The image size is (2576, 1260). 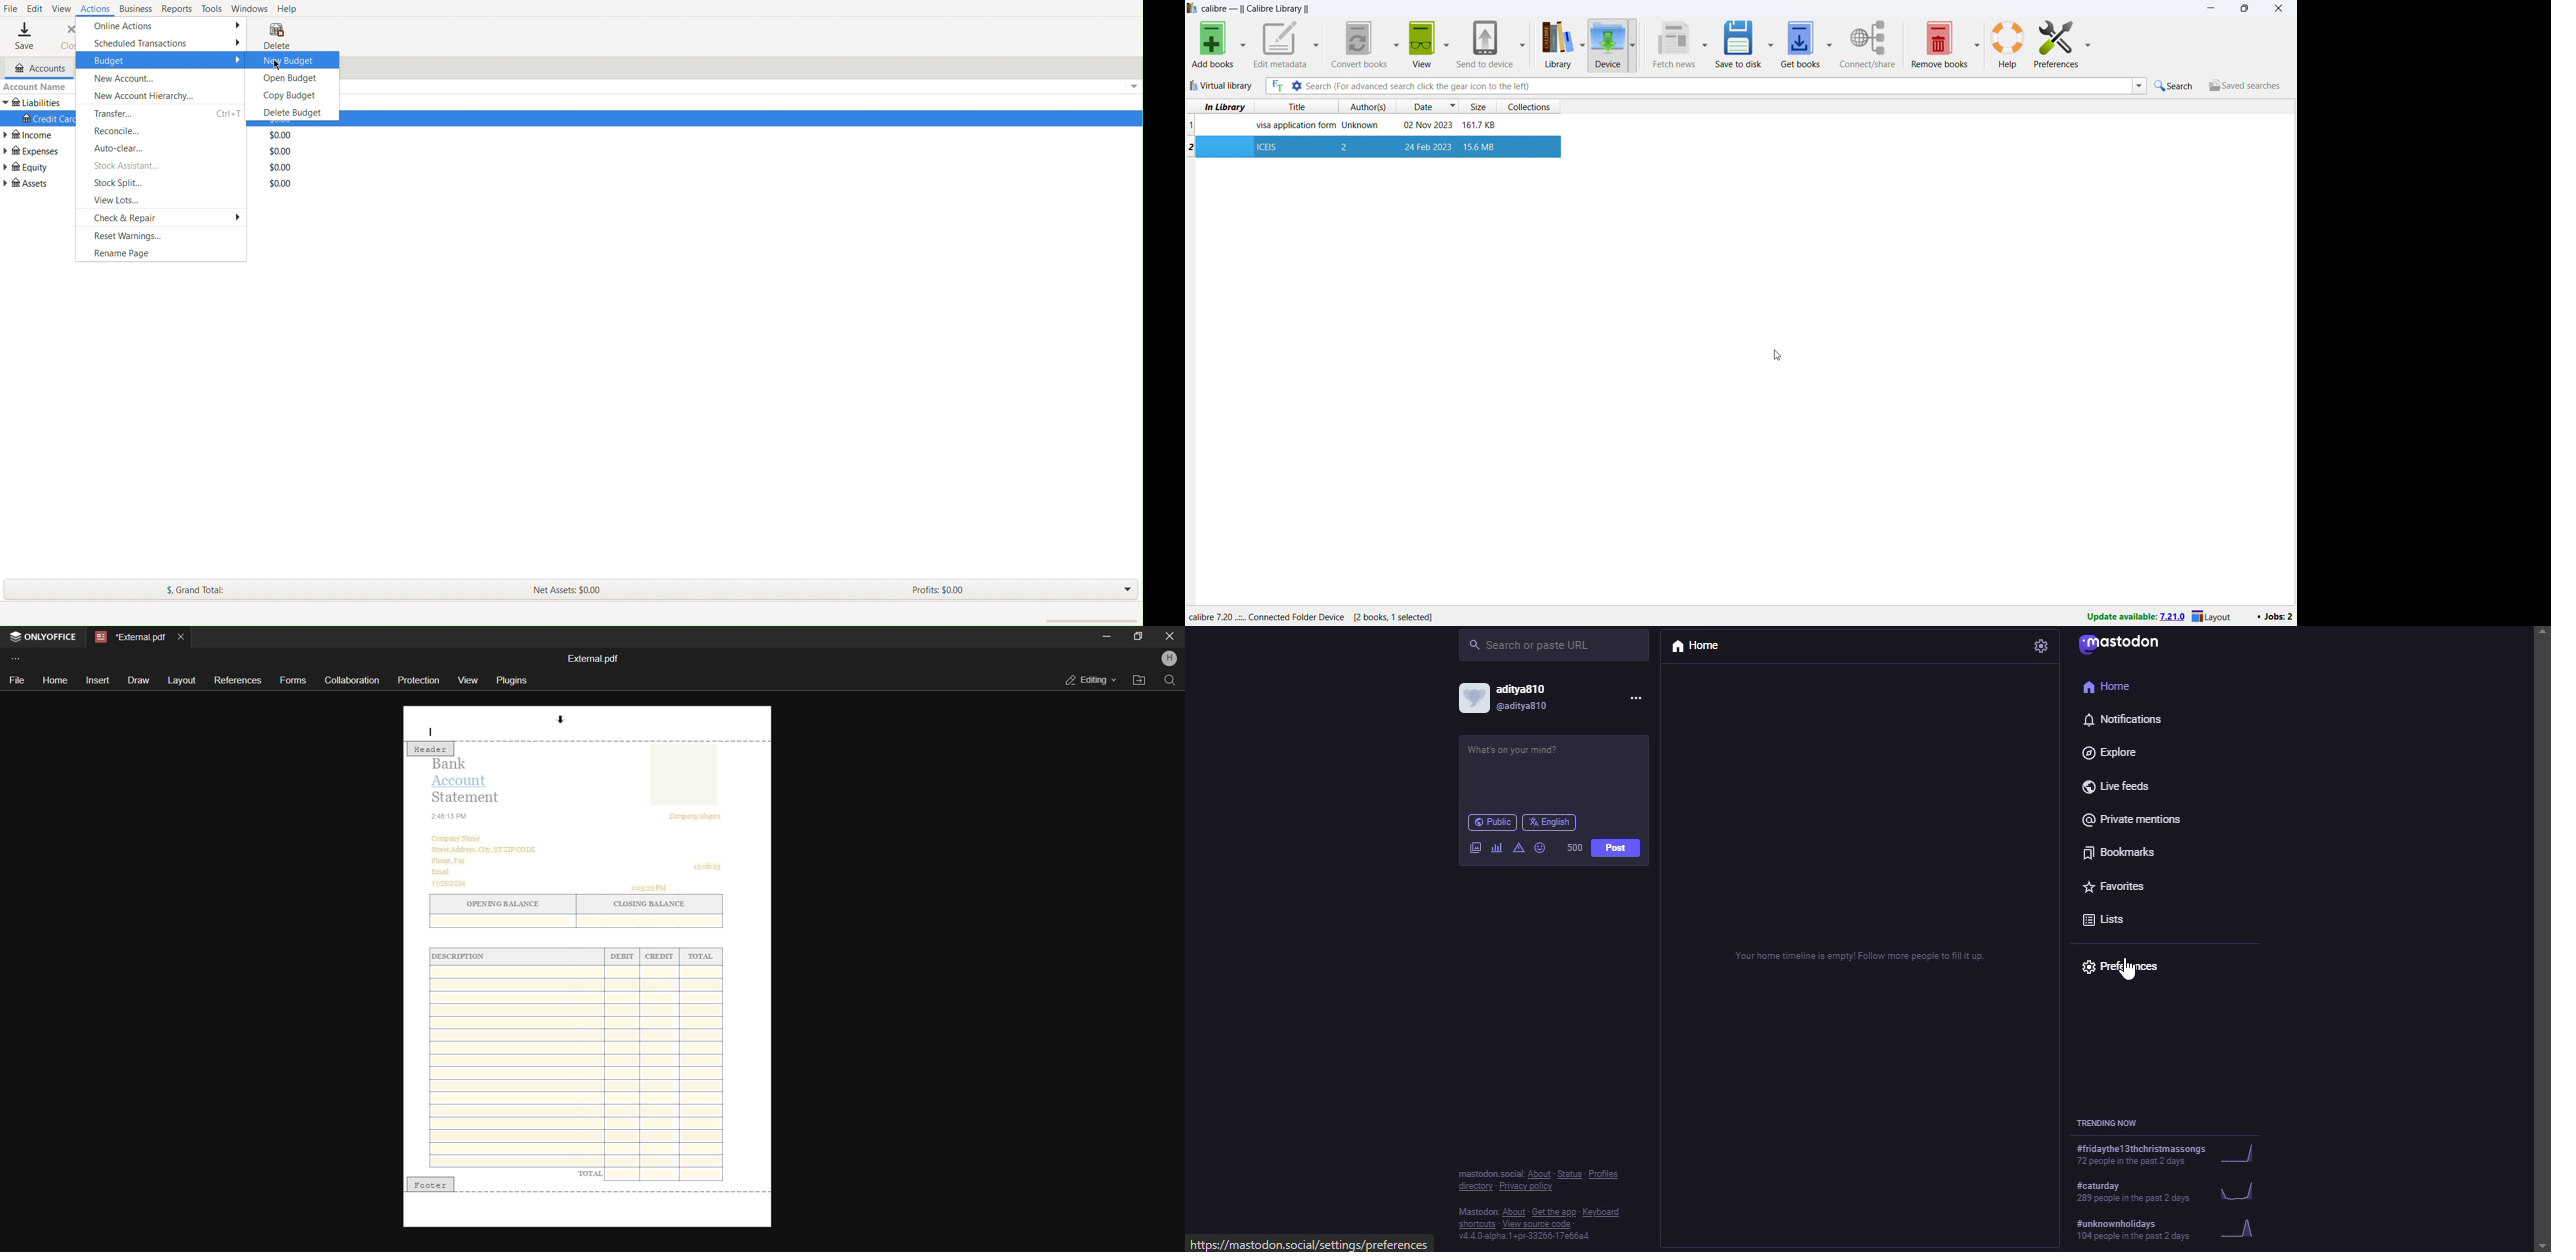 What do you see at coordinates (1212, 45) in the screenshot?
I see `Add books` at bounding box center [1212, 45].